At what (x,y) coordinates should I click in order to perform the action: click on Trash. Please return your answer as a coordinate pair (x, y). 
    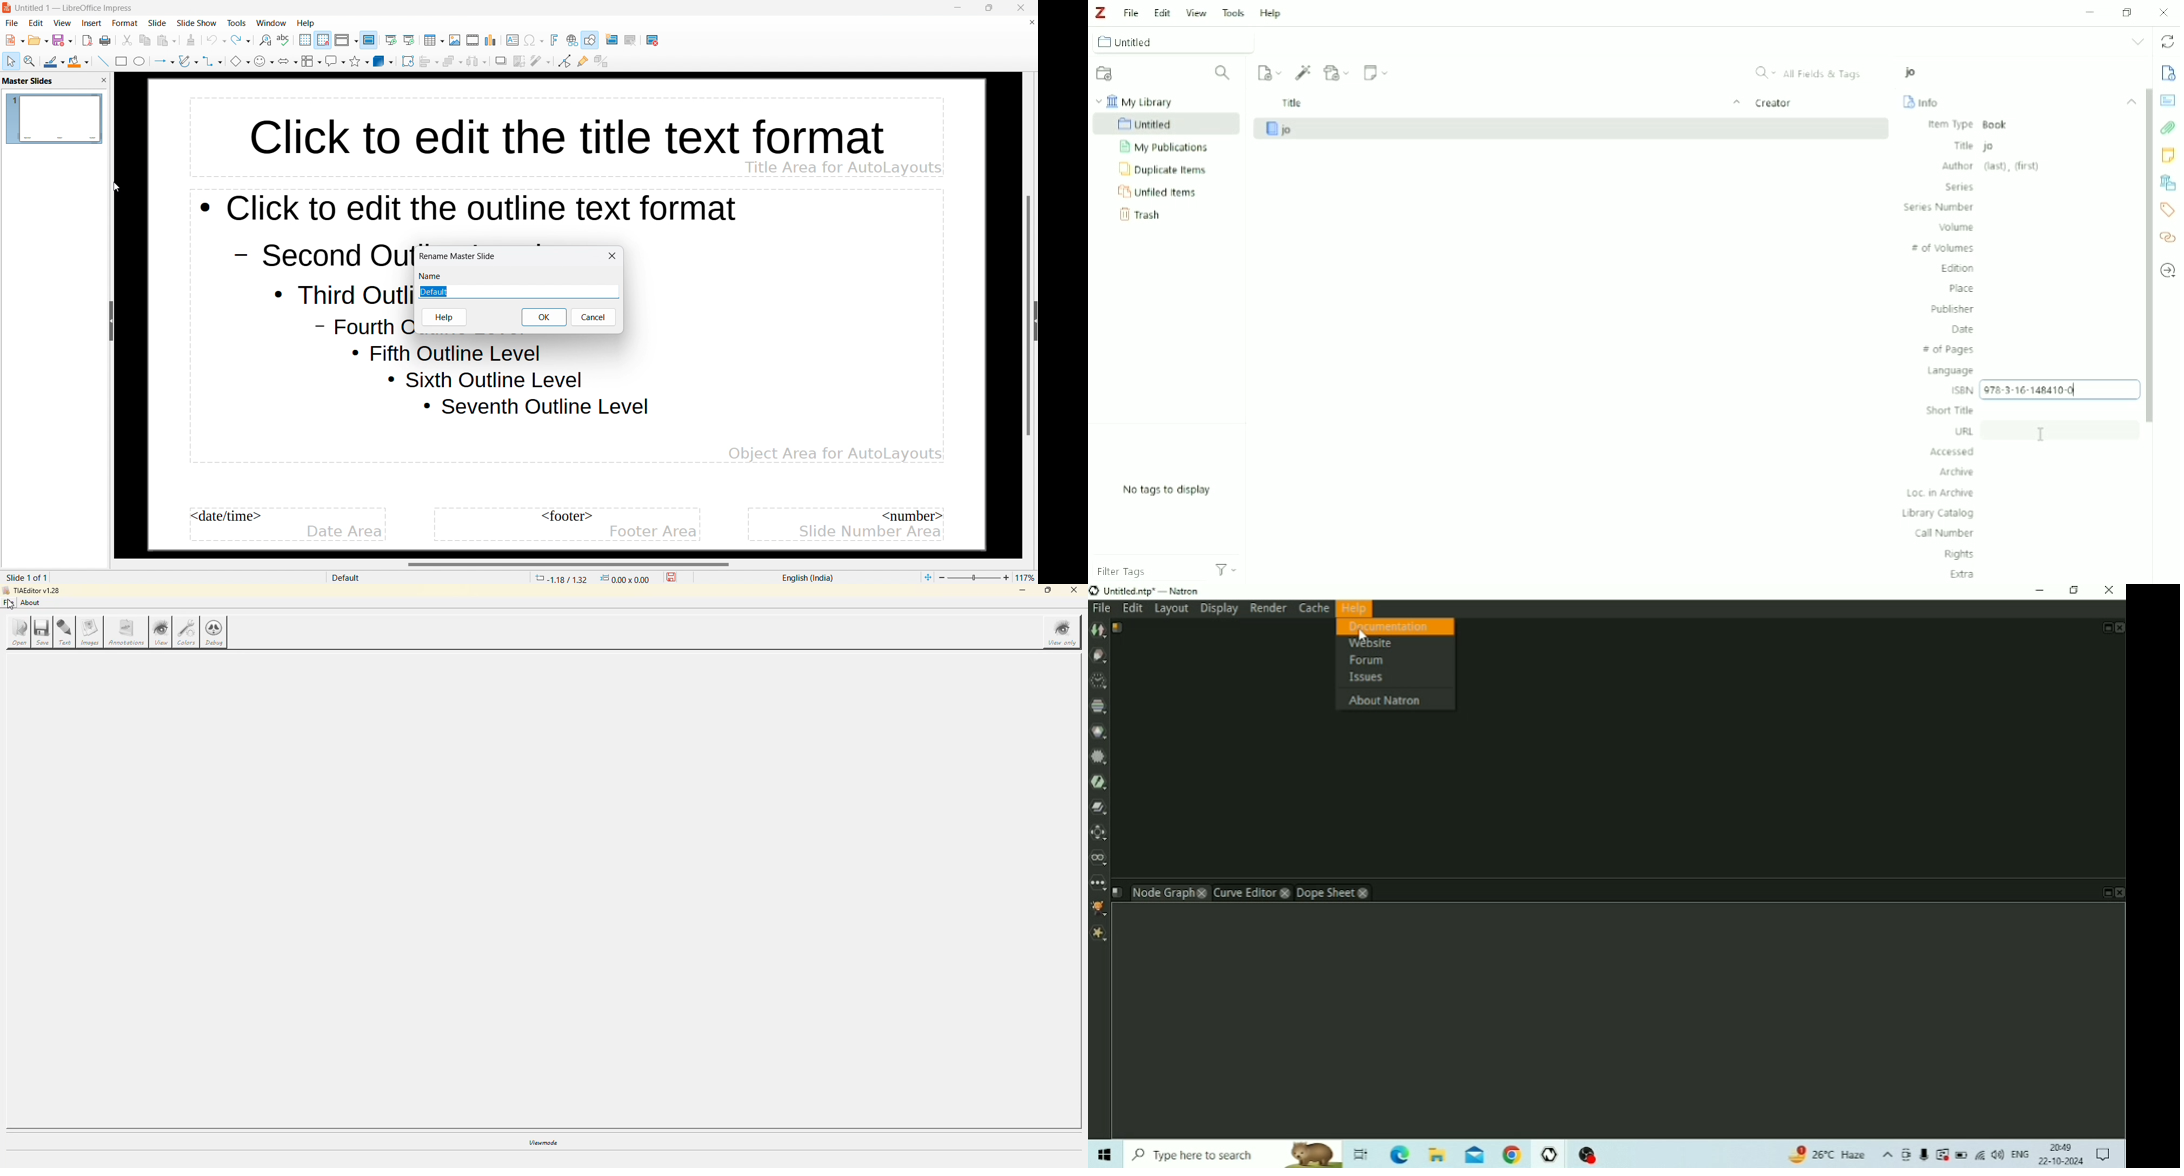
    Looking at the image, I should click on (1145, 217).